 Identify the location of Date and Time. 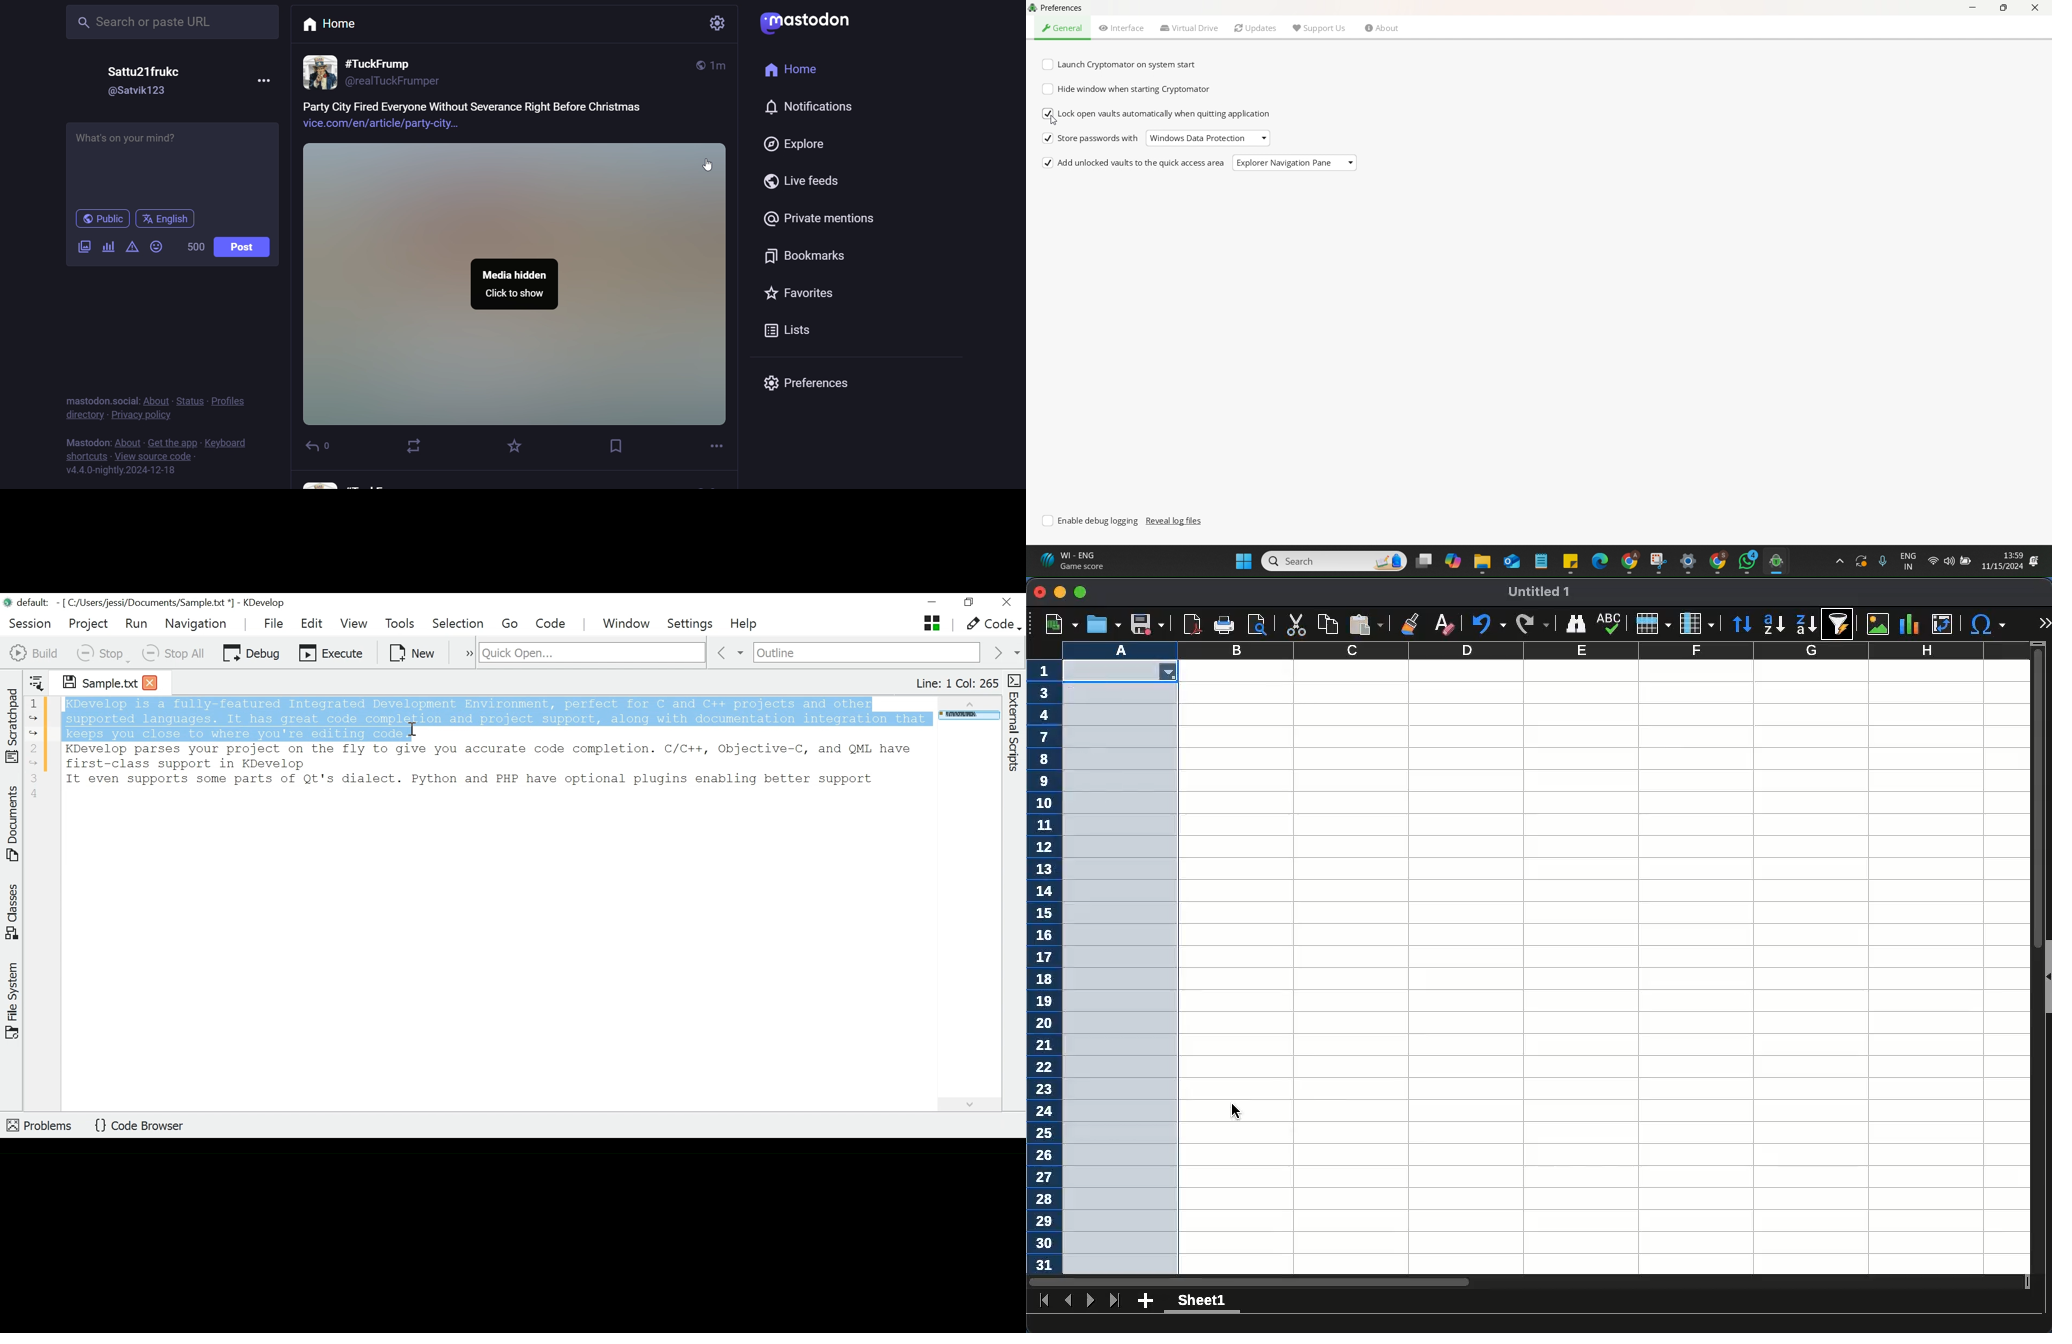
(2010, 561).